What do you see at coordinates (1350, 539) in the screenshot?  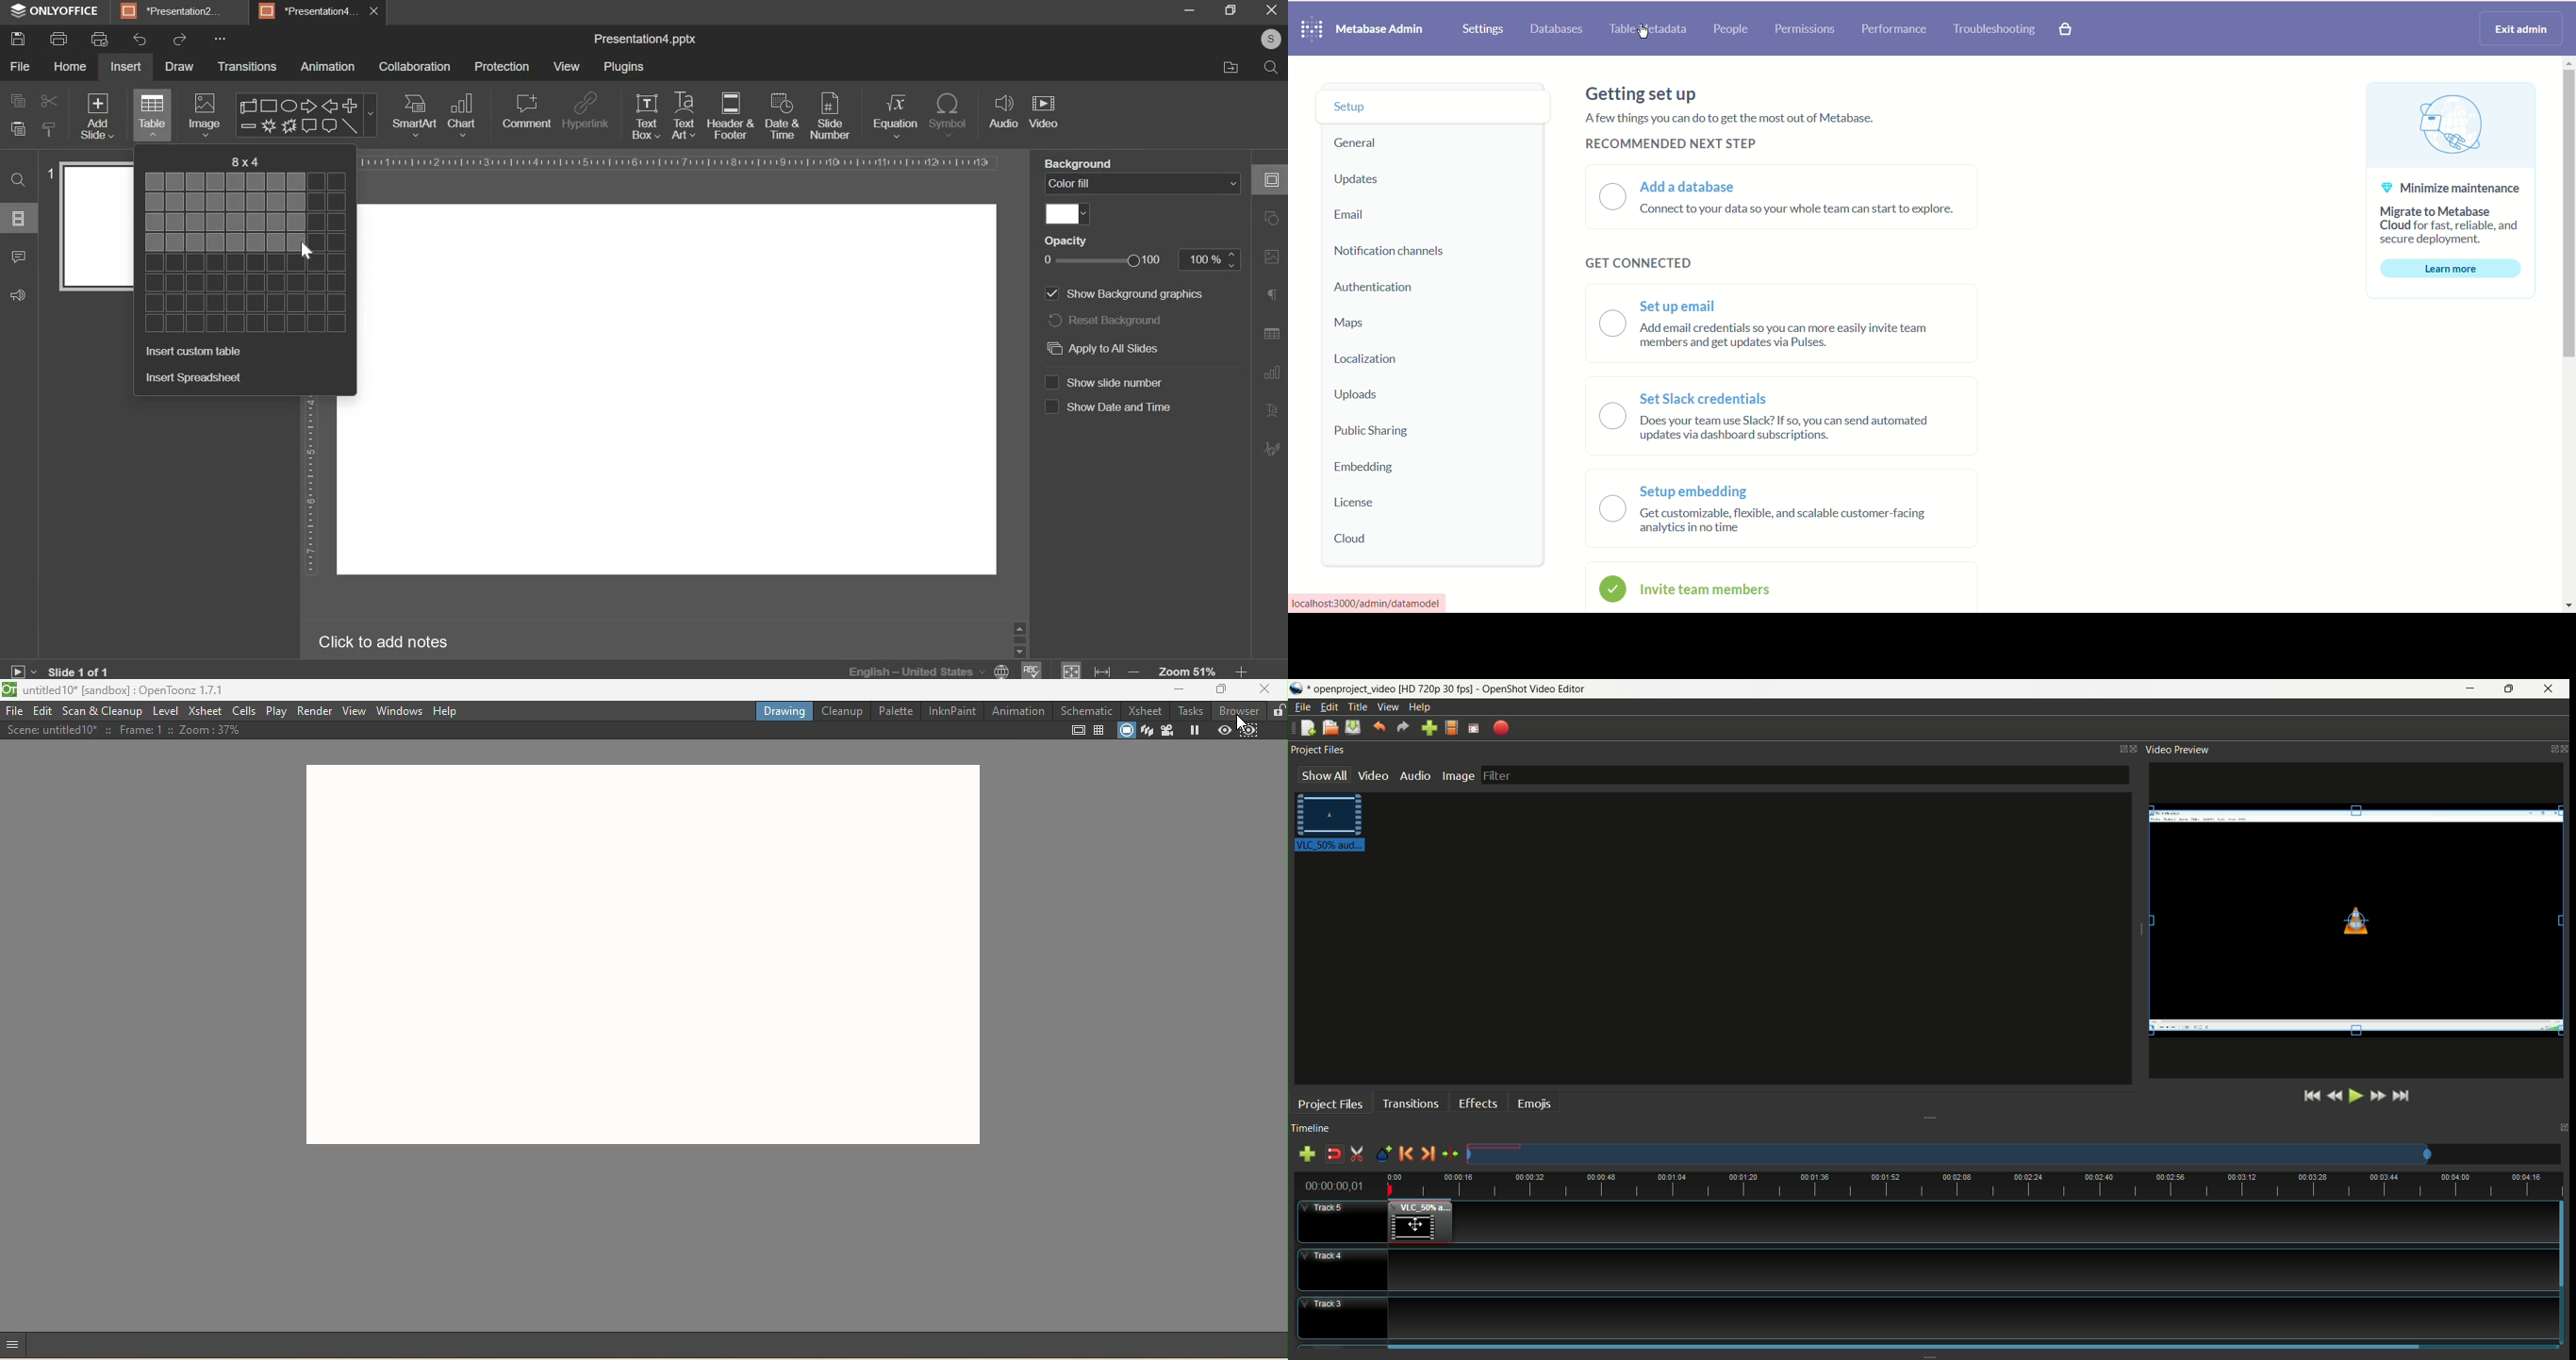 I see `cloud` at bounding box center [1350, 539].